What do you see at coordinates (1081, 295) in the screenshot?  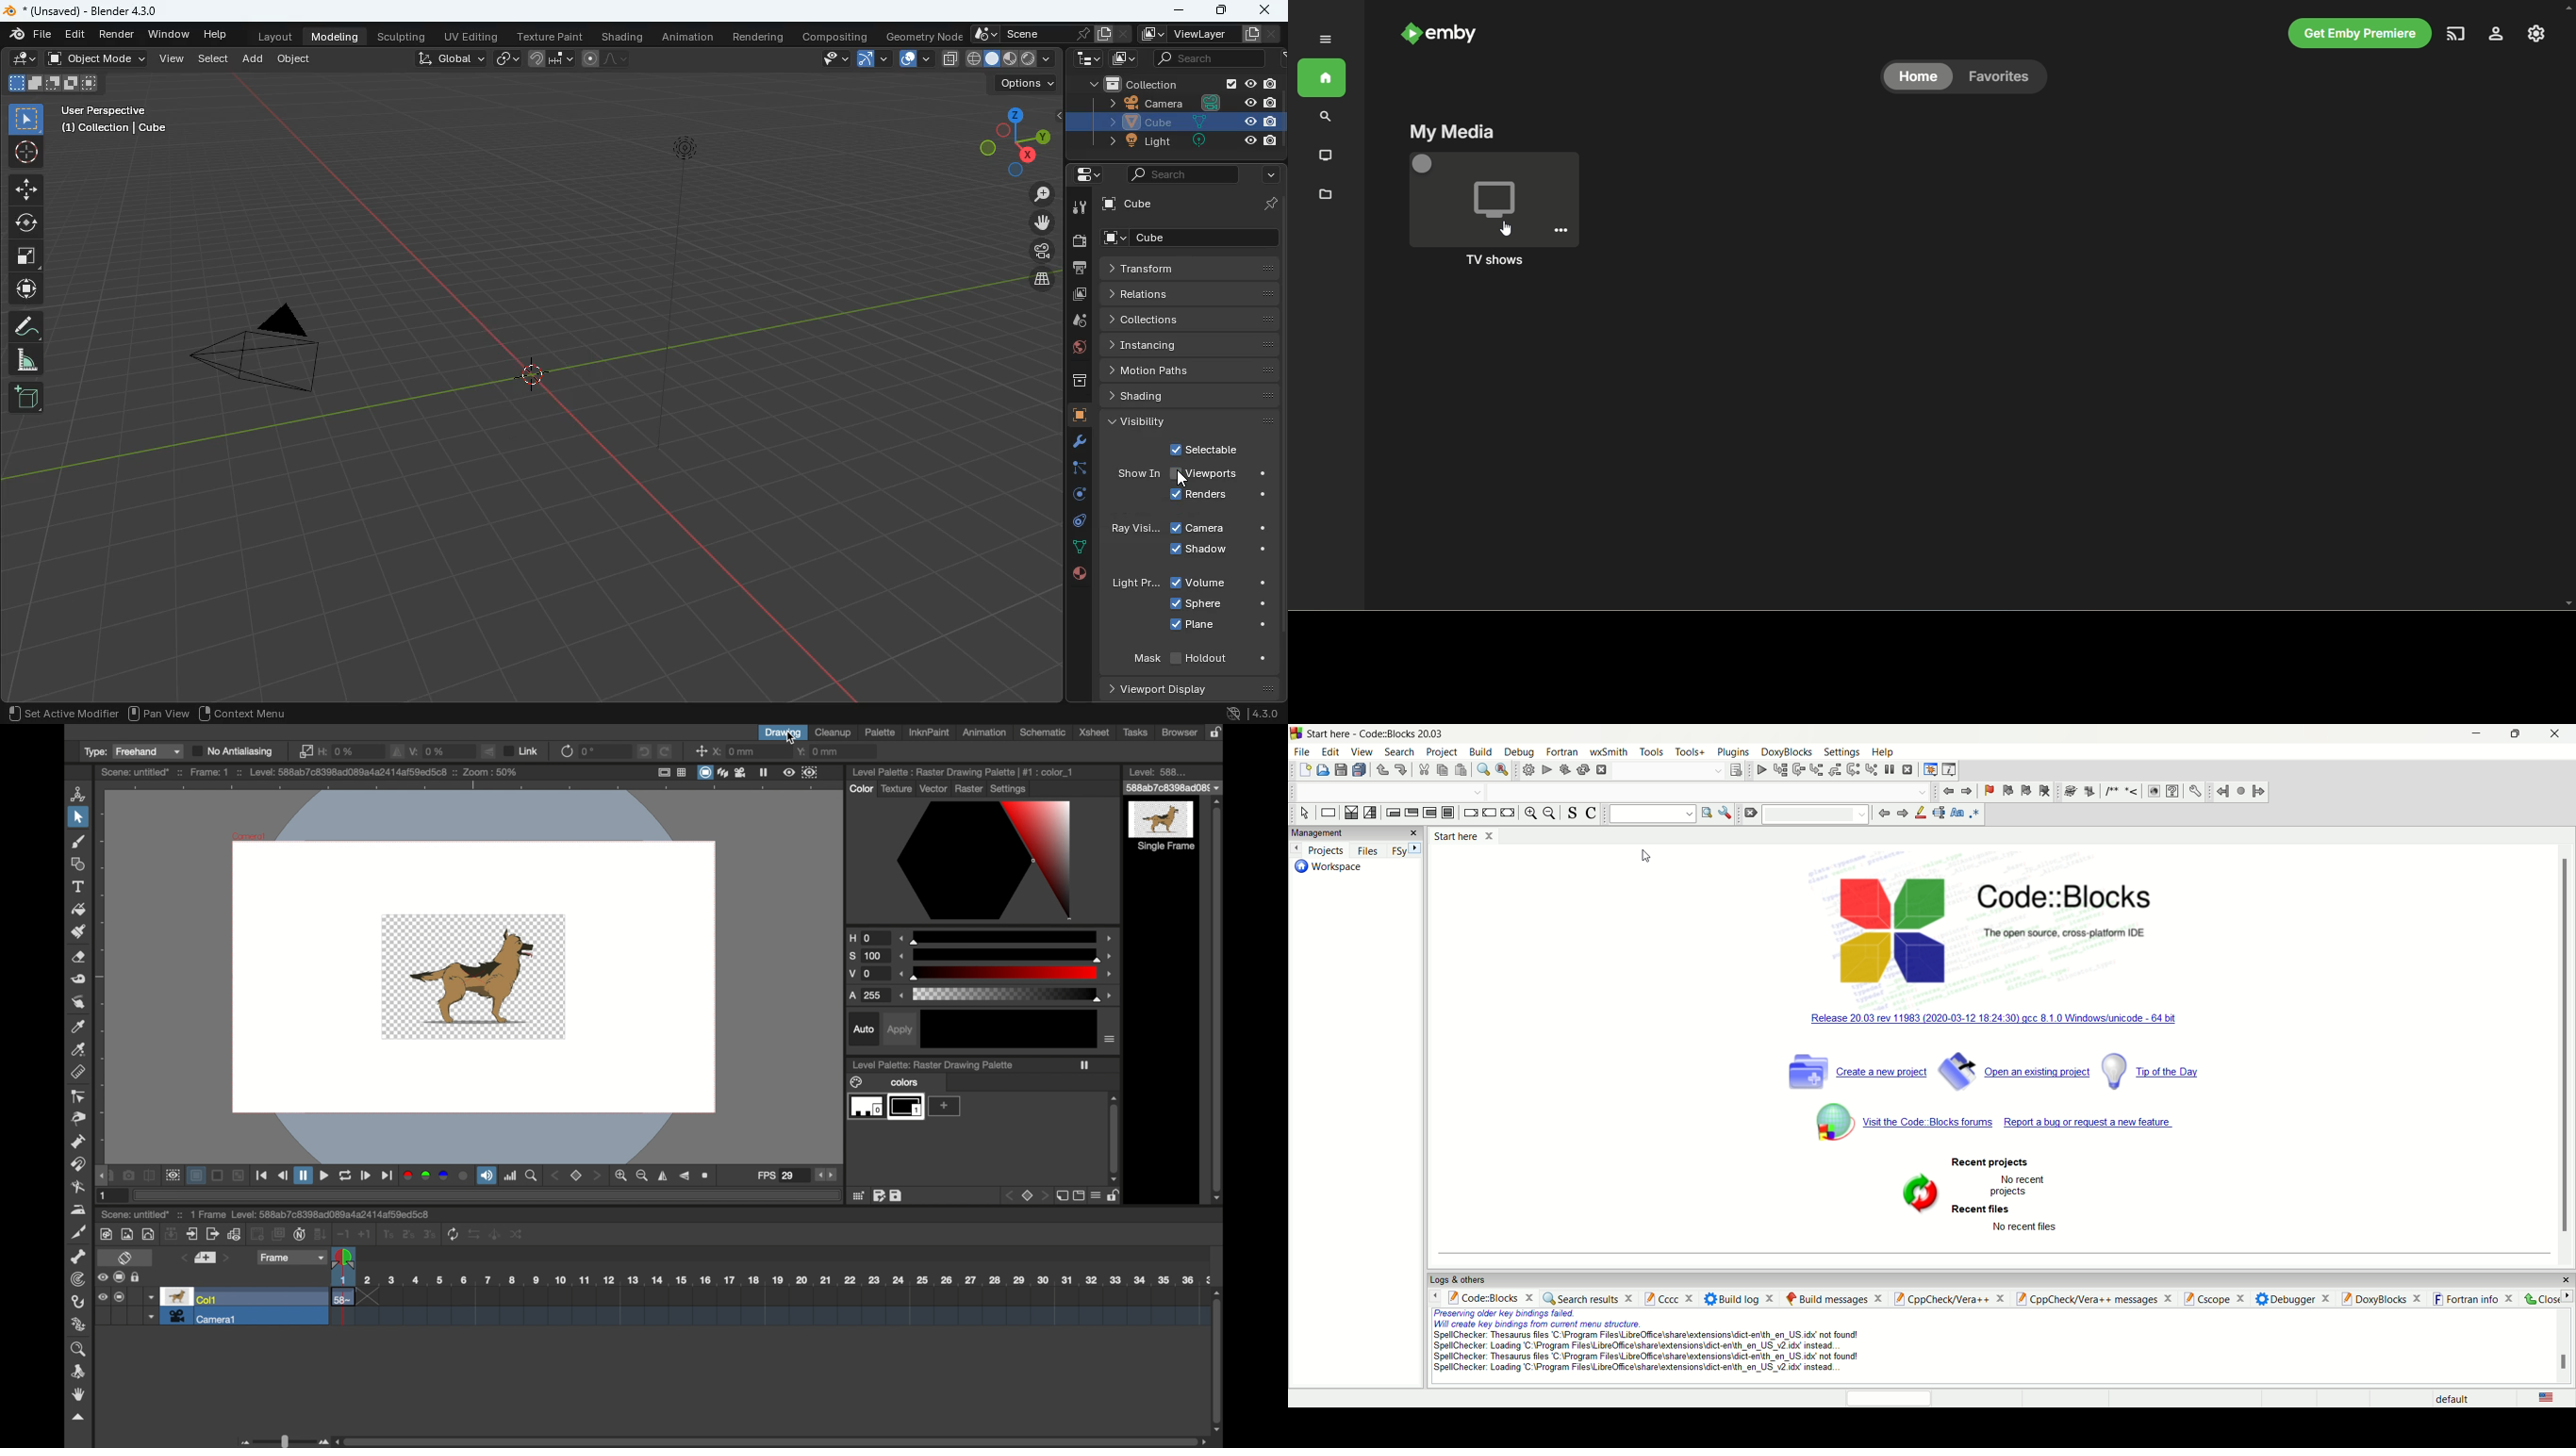 I see `image` at bounding box center [1081, 295].